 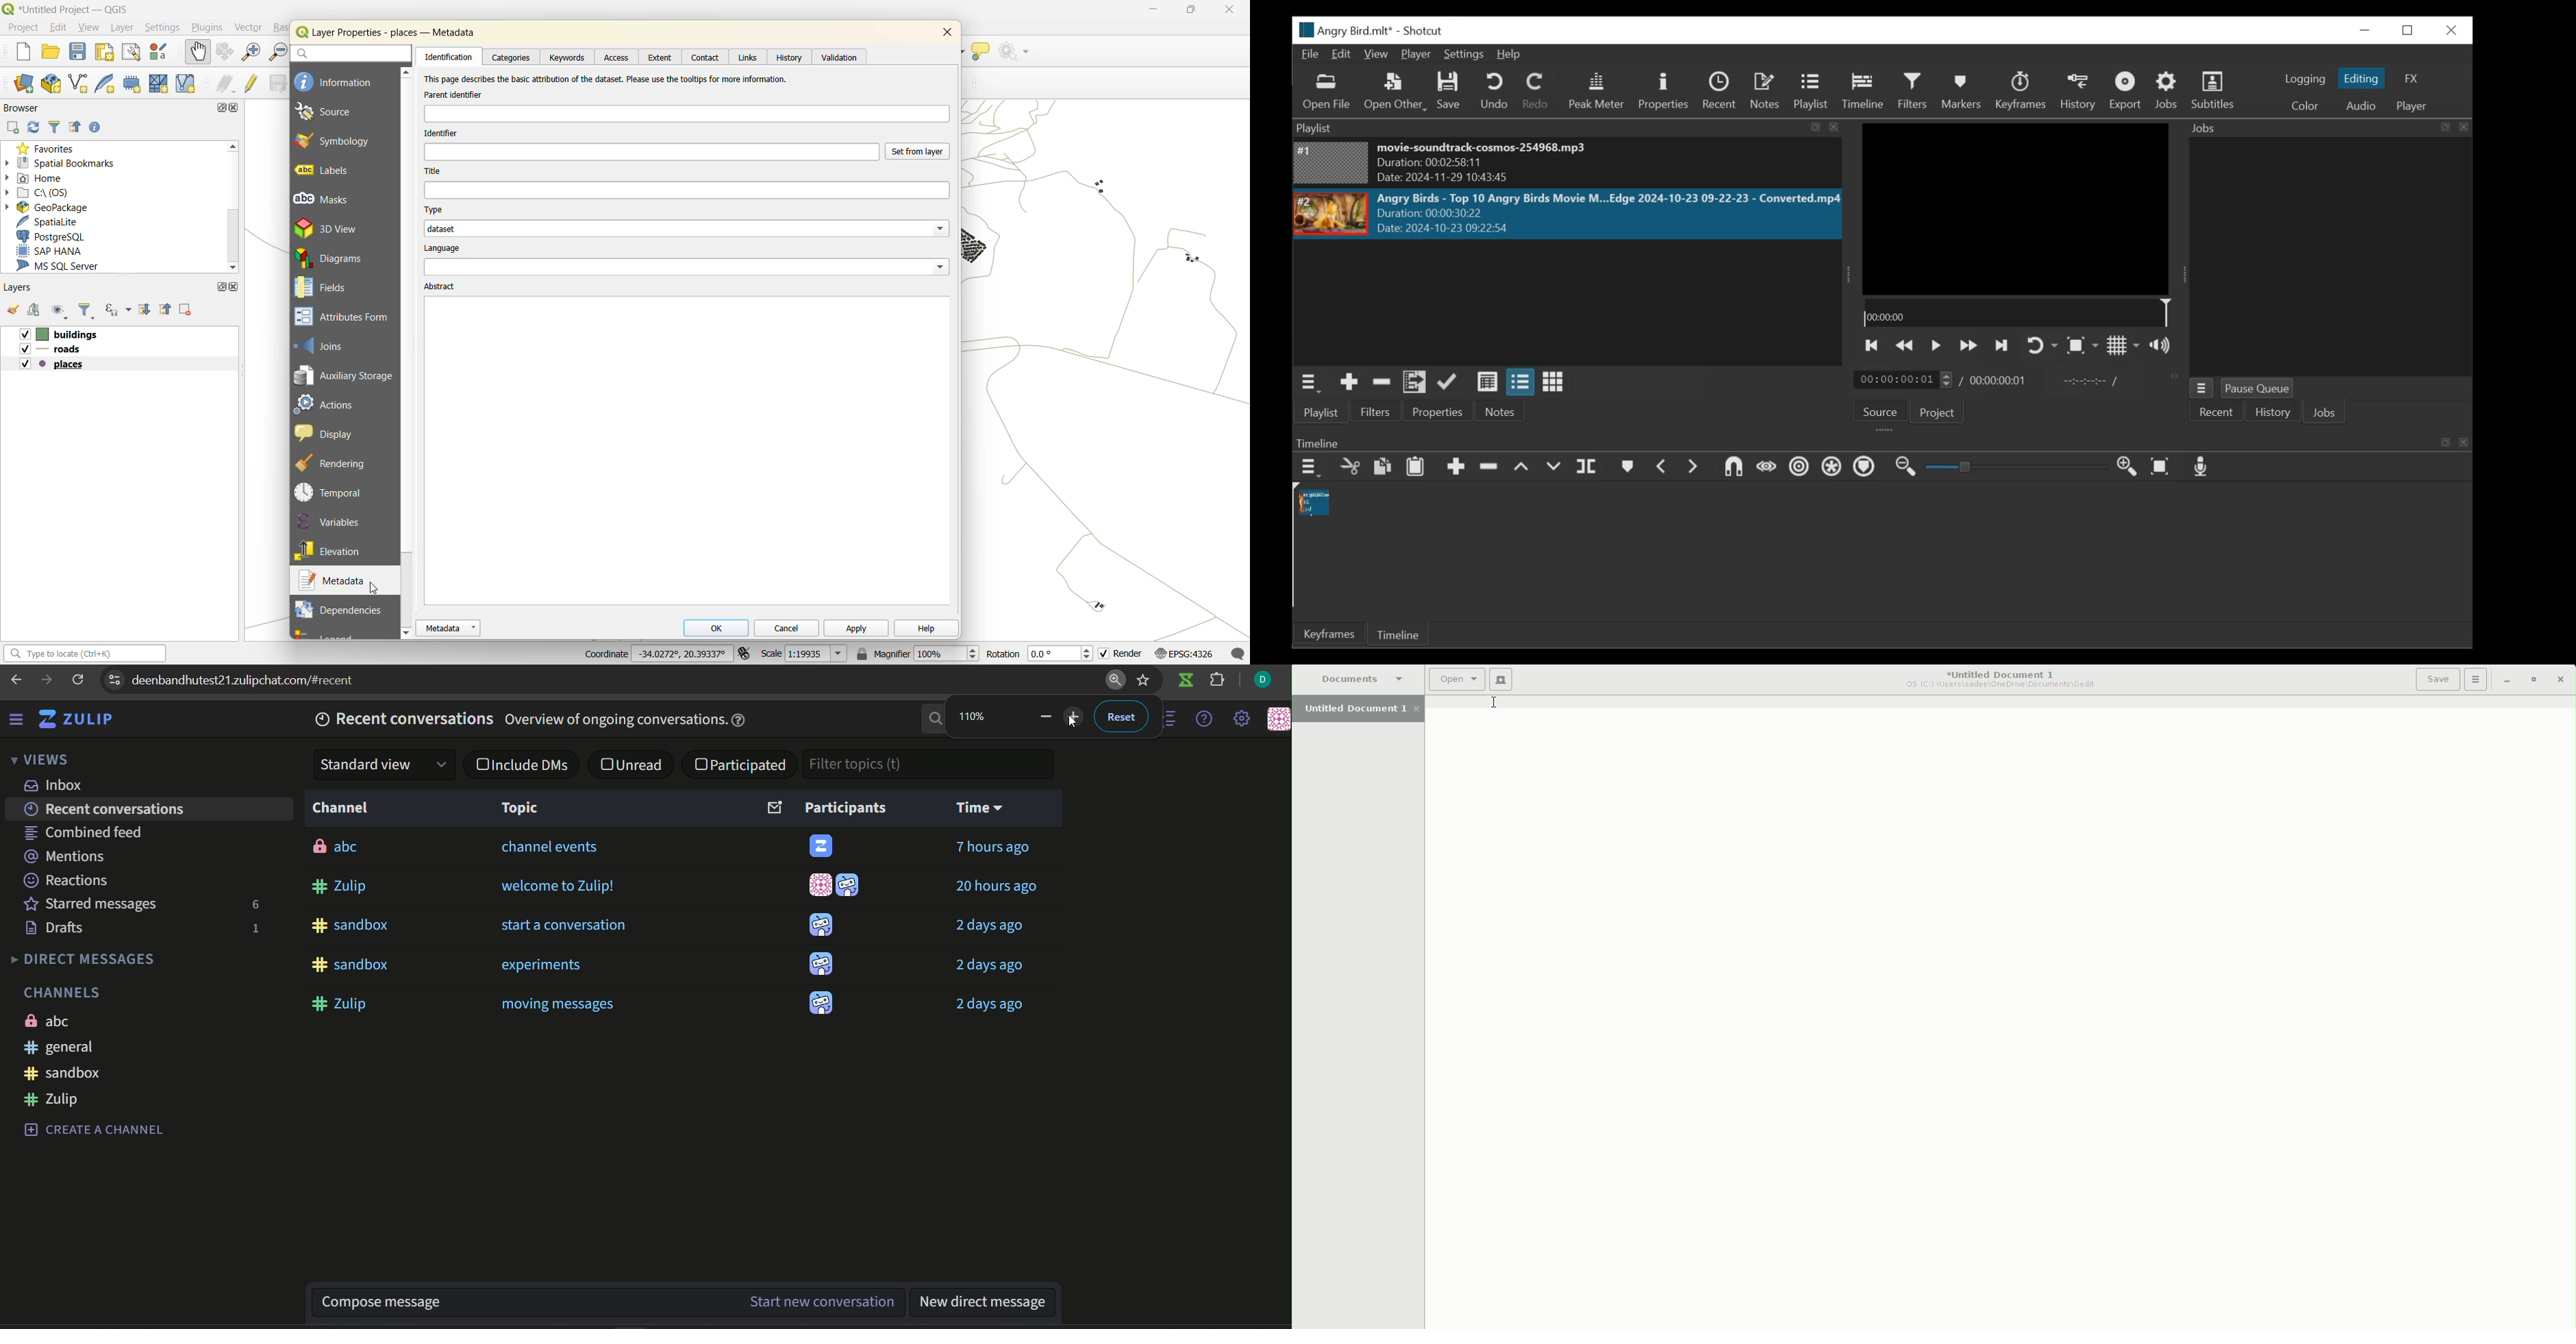 What do you see at coordinates (560, 1004) in the screenshot?
I see `moving messages` at bounding box center [560, 1004].